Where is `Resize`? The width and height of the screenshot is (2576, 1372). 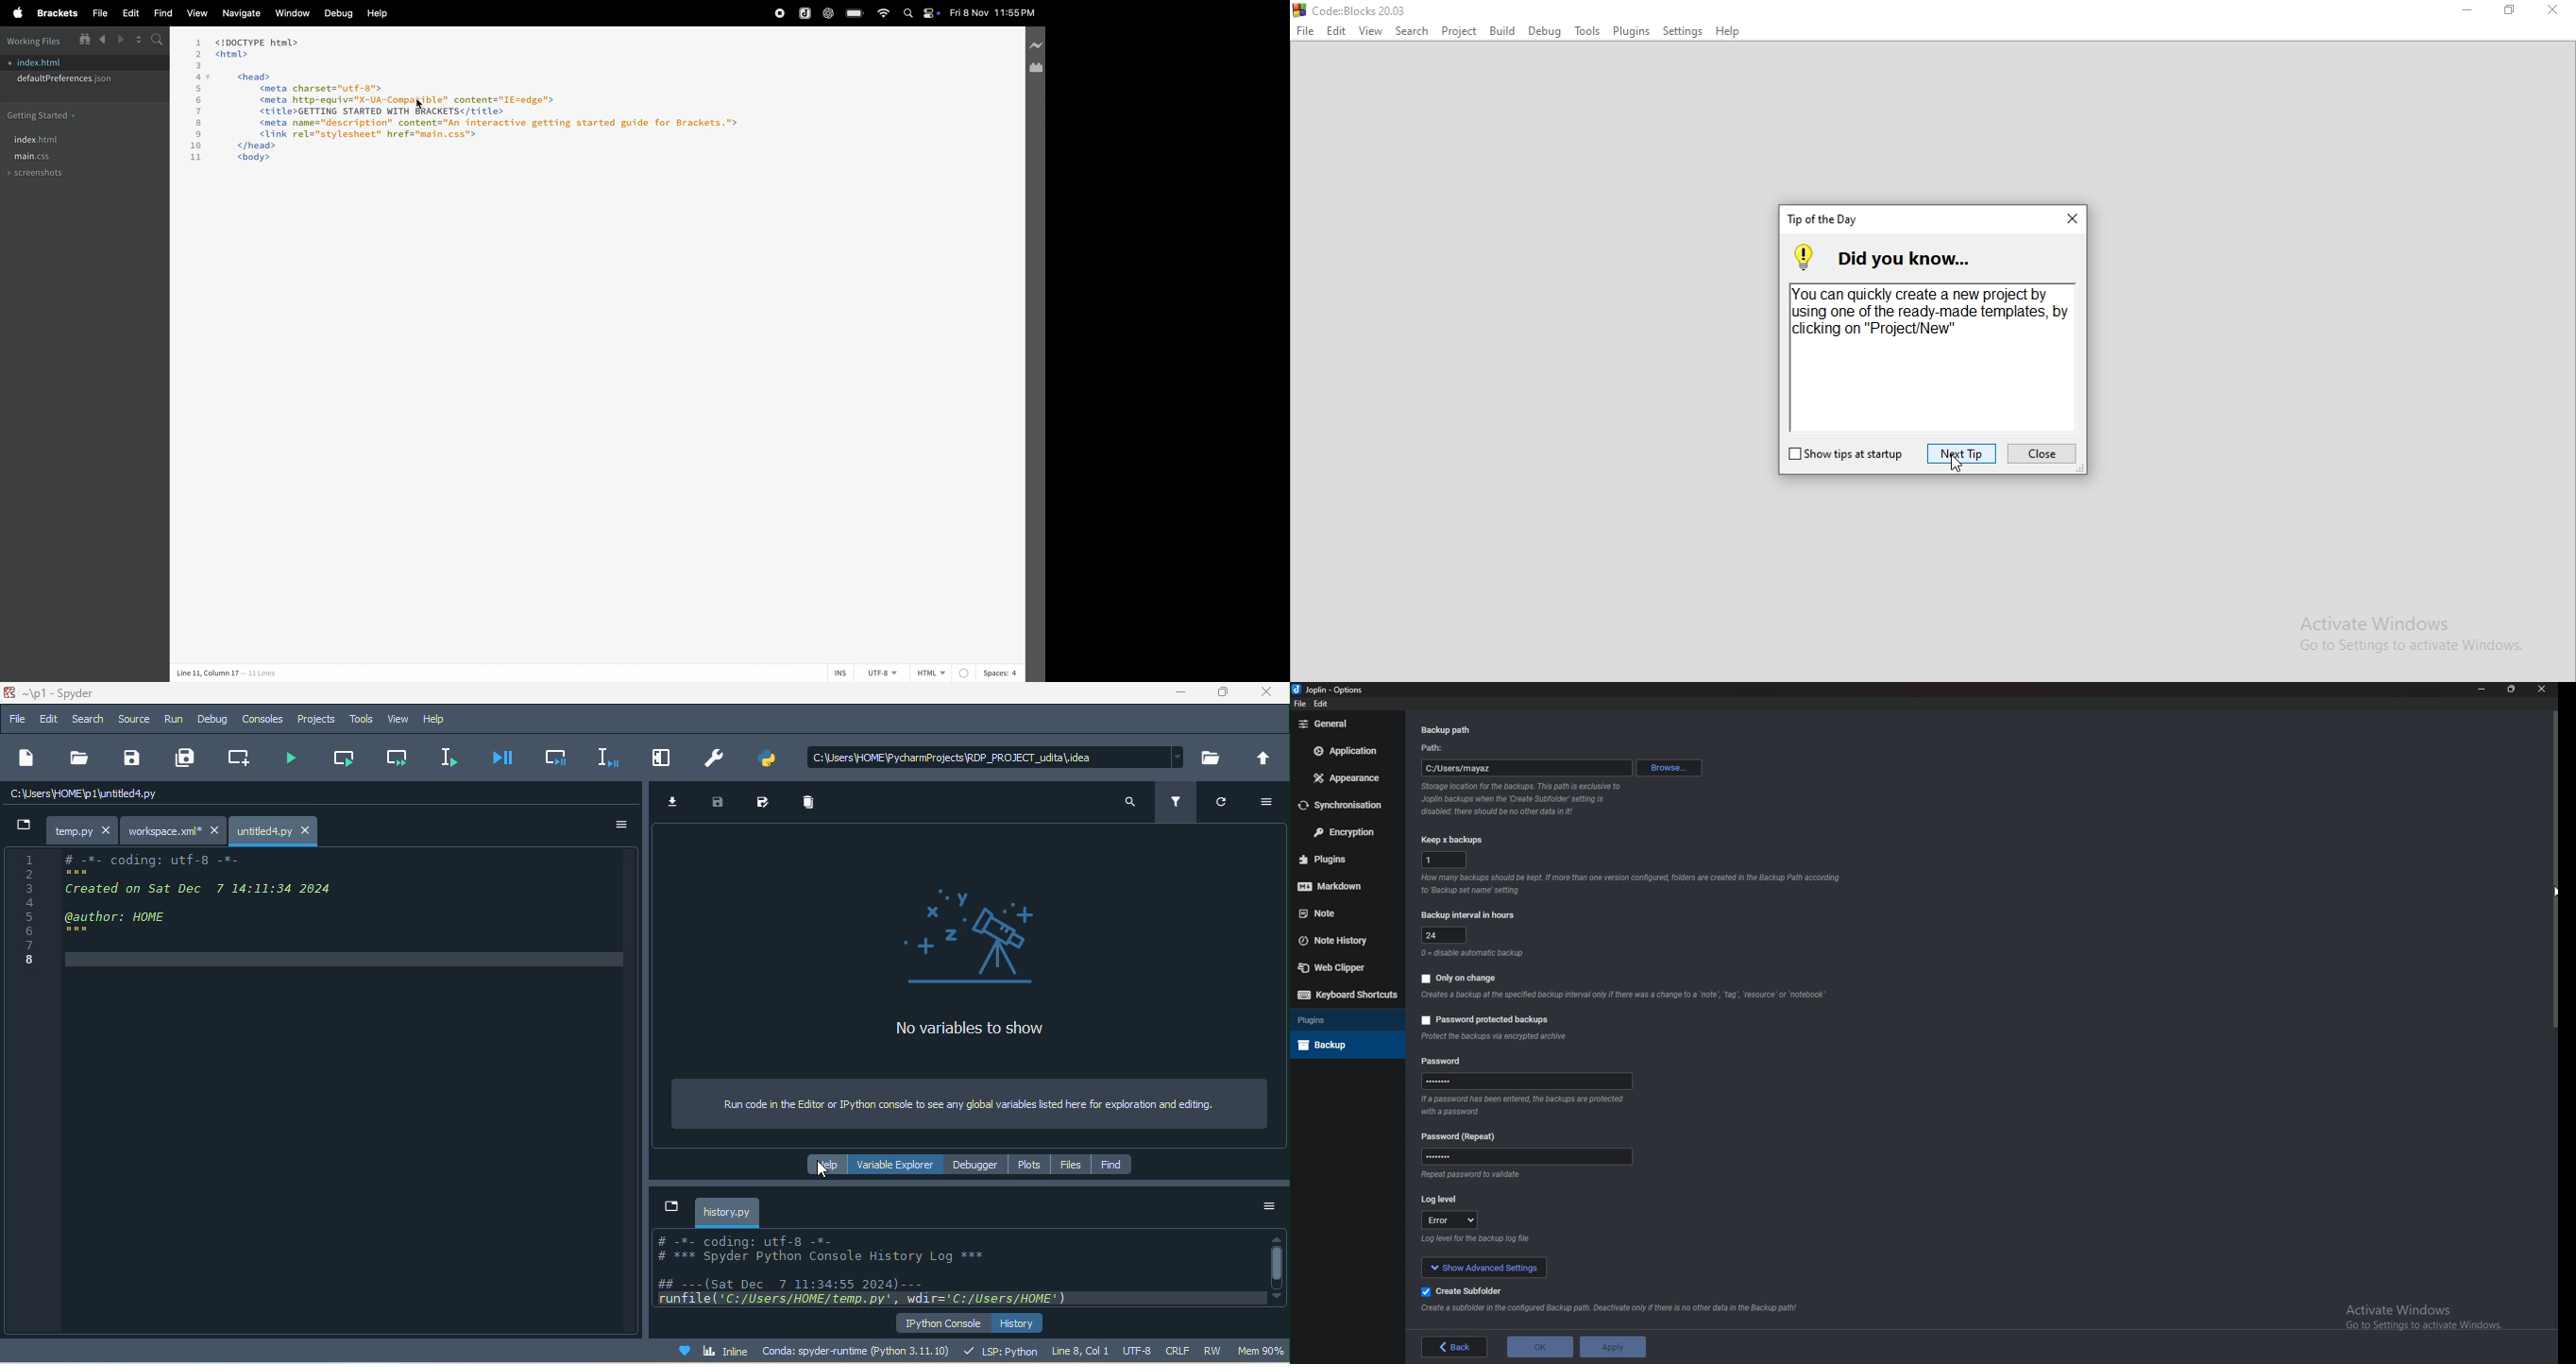
Resize is located at coordinates (2513, 689).